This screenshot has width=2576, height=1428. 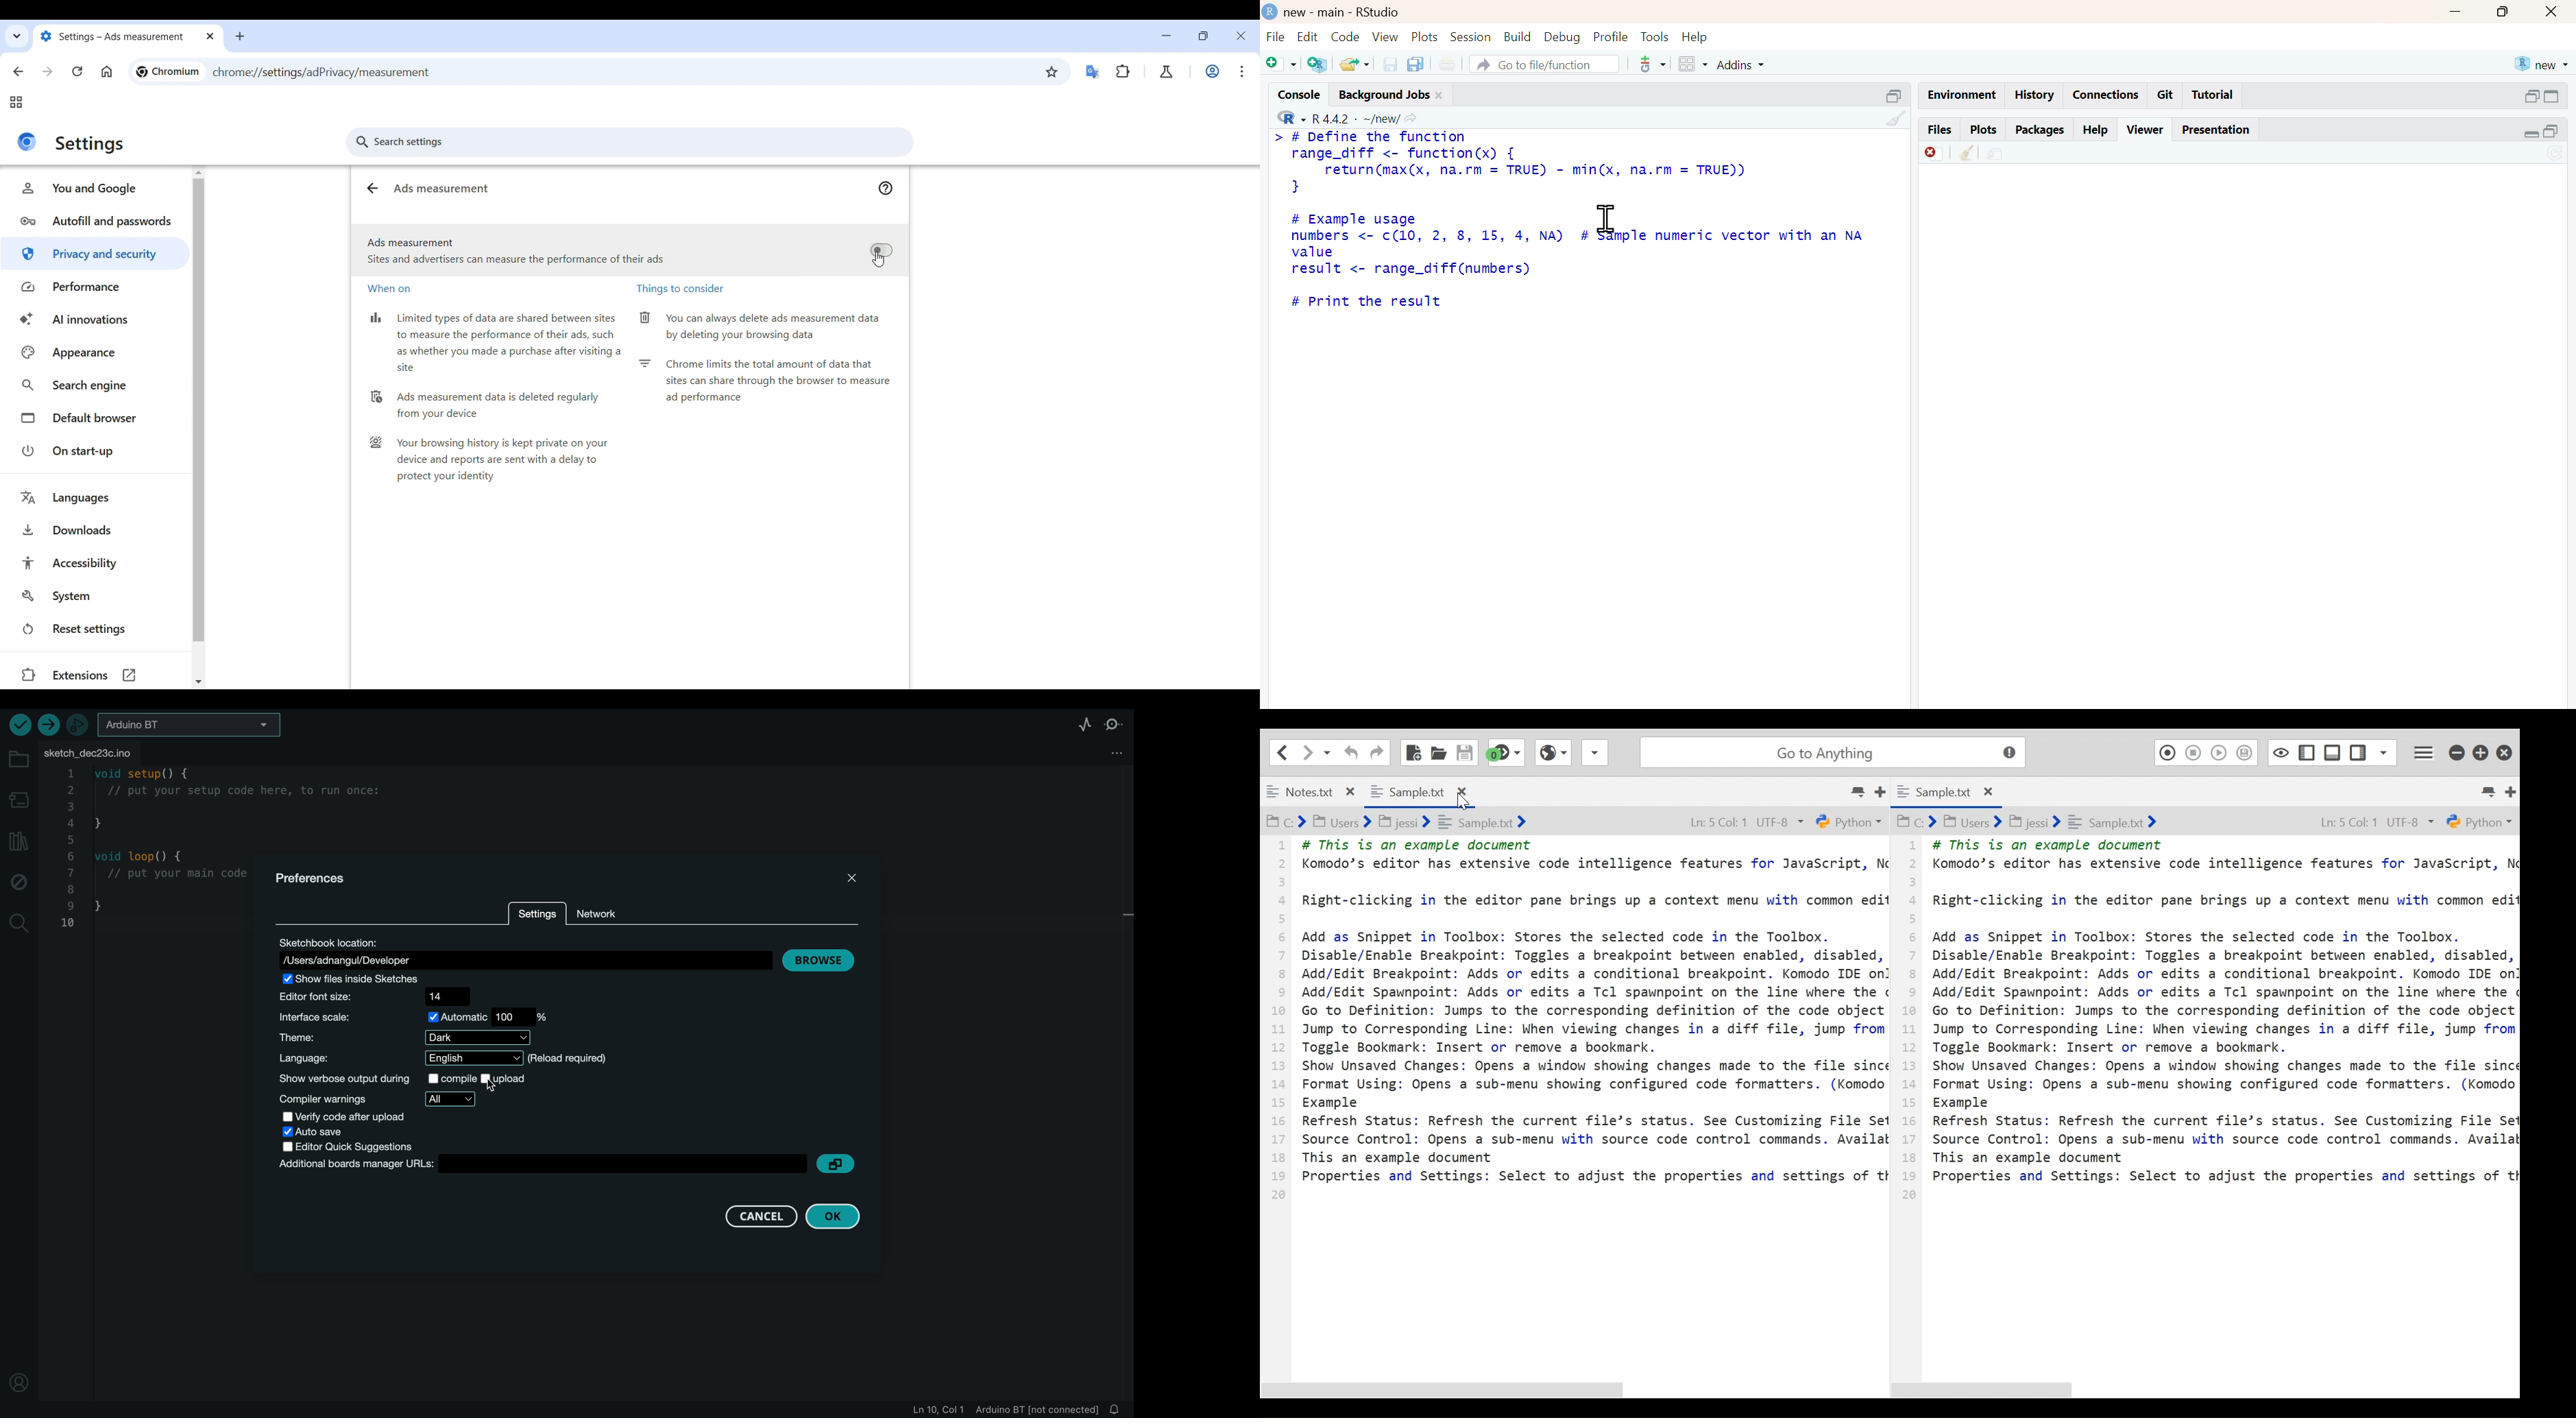 What do you see at coordinates (2146, 129) in the screenshot?
I see `viewer` at bounding box center [2146, 129].